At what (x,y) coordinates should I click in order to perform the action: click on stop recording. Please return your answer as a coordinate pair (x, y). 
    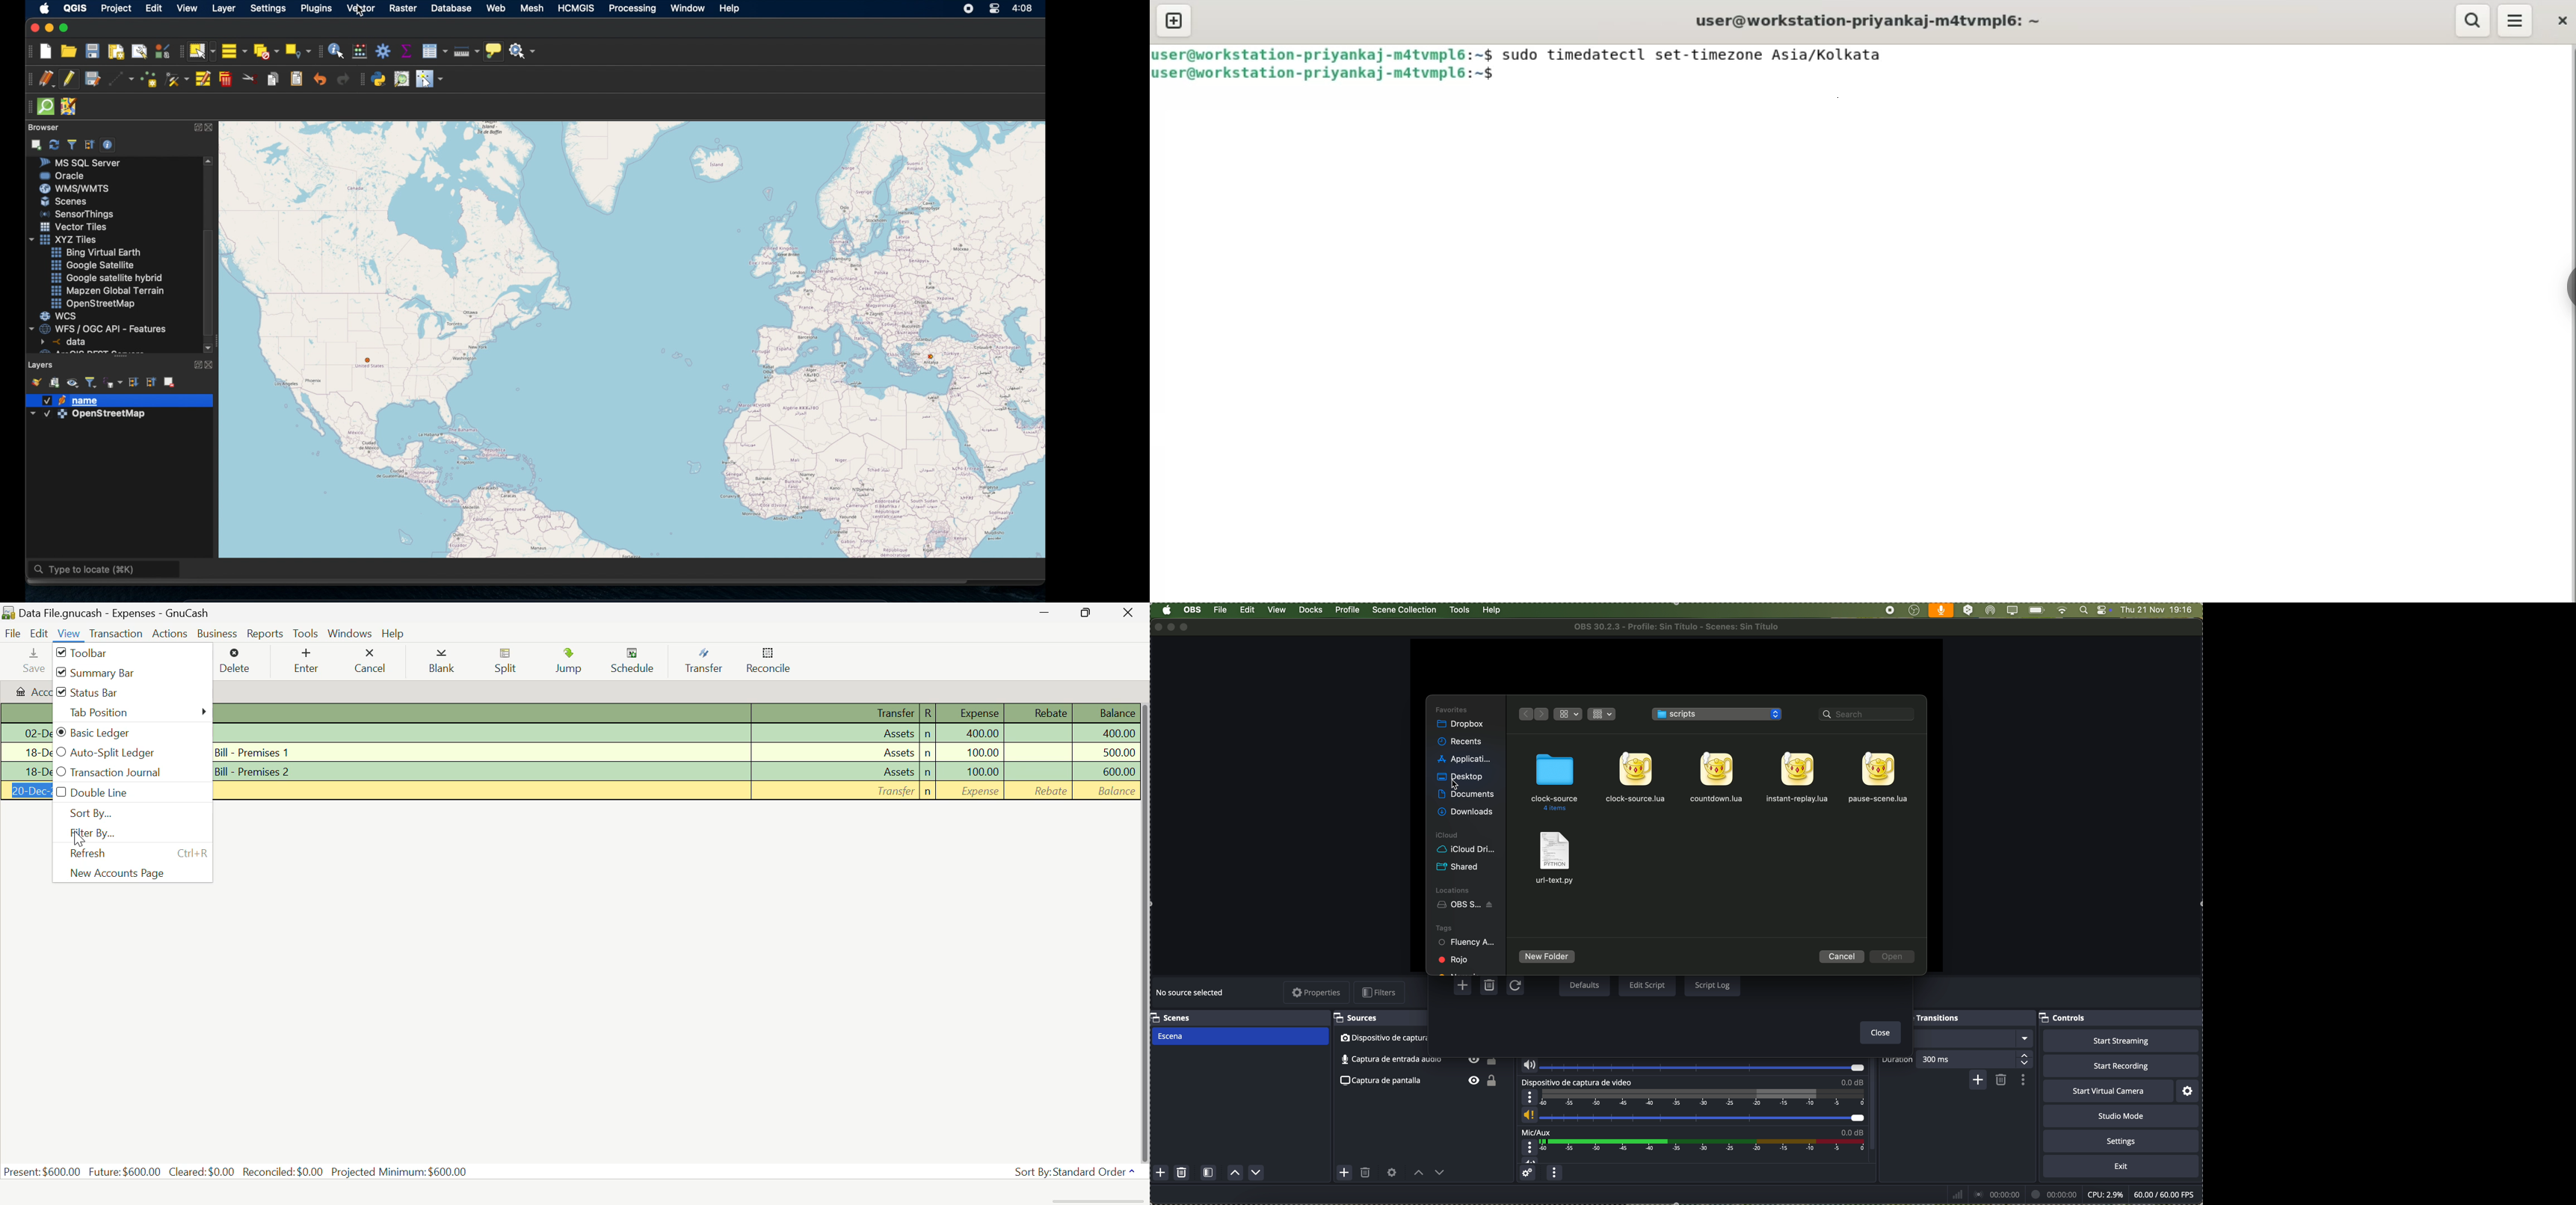
    Looking at the image, I should click on (1890, 610).